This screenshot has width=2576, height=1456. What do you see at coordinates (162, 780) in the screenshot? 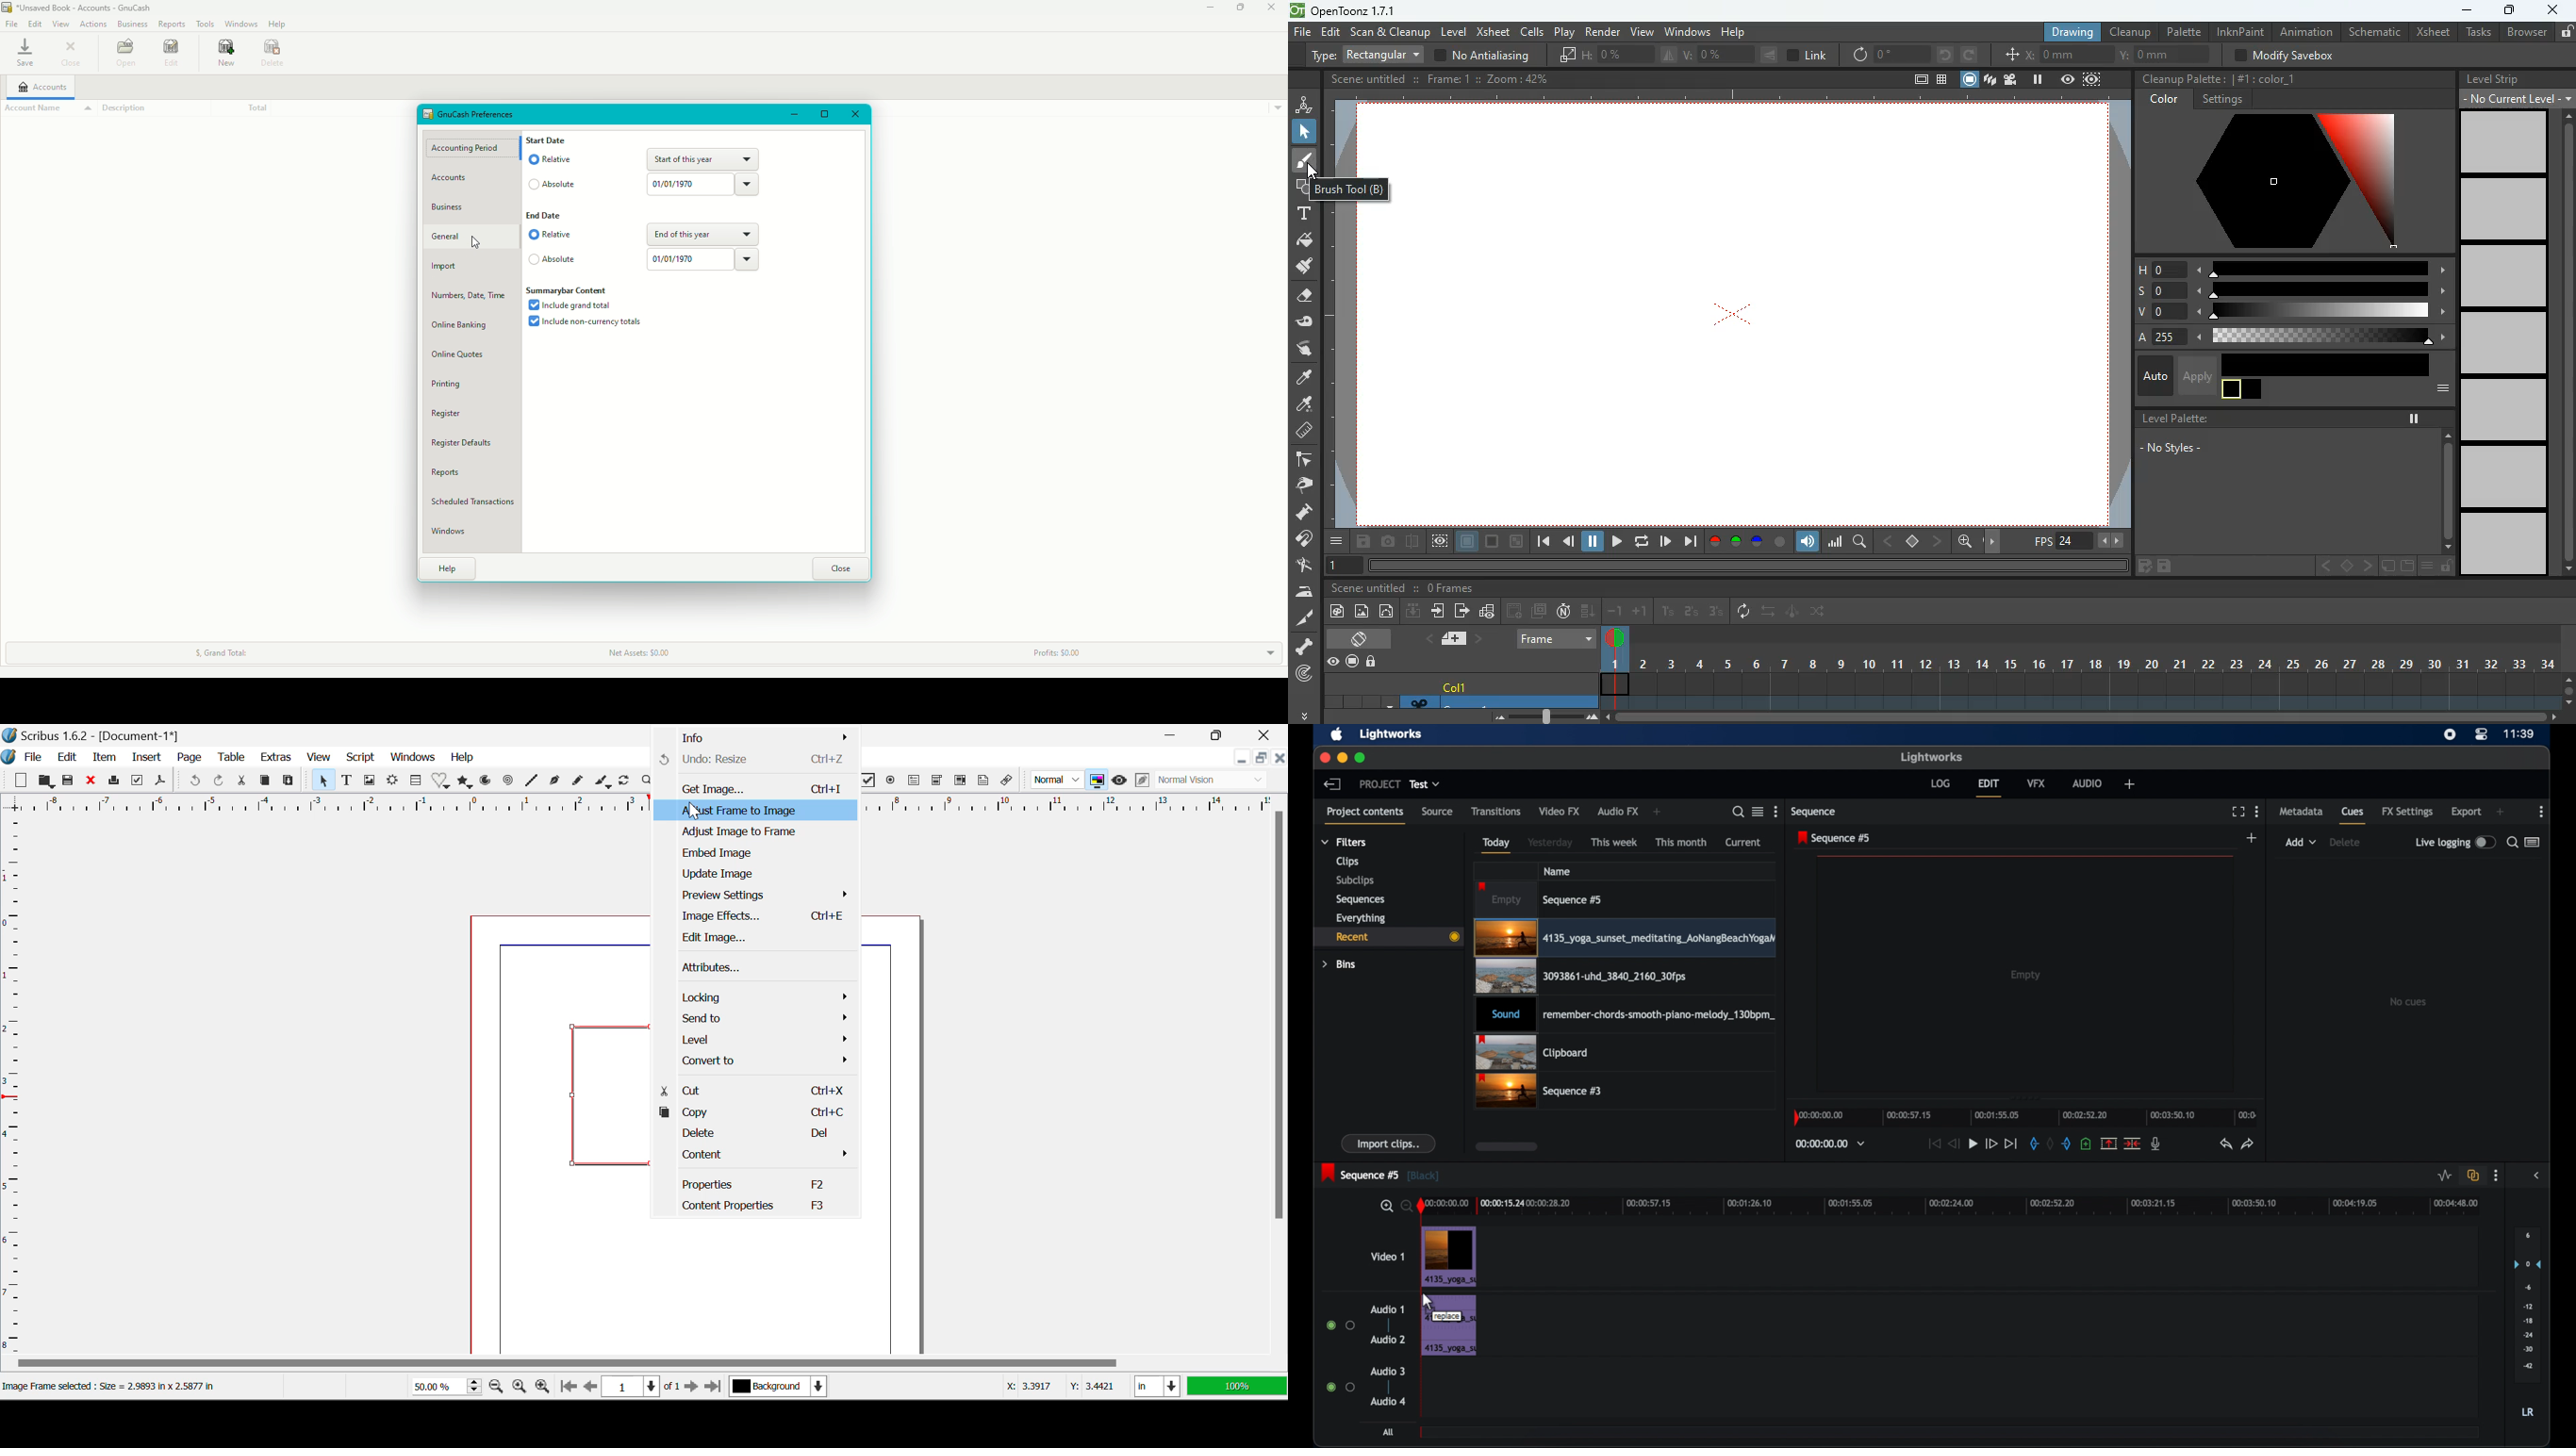
I see `Save as Pdf` at bounding box center [162, 780].